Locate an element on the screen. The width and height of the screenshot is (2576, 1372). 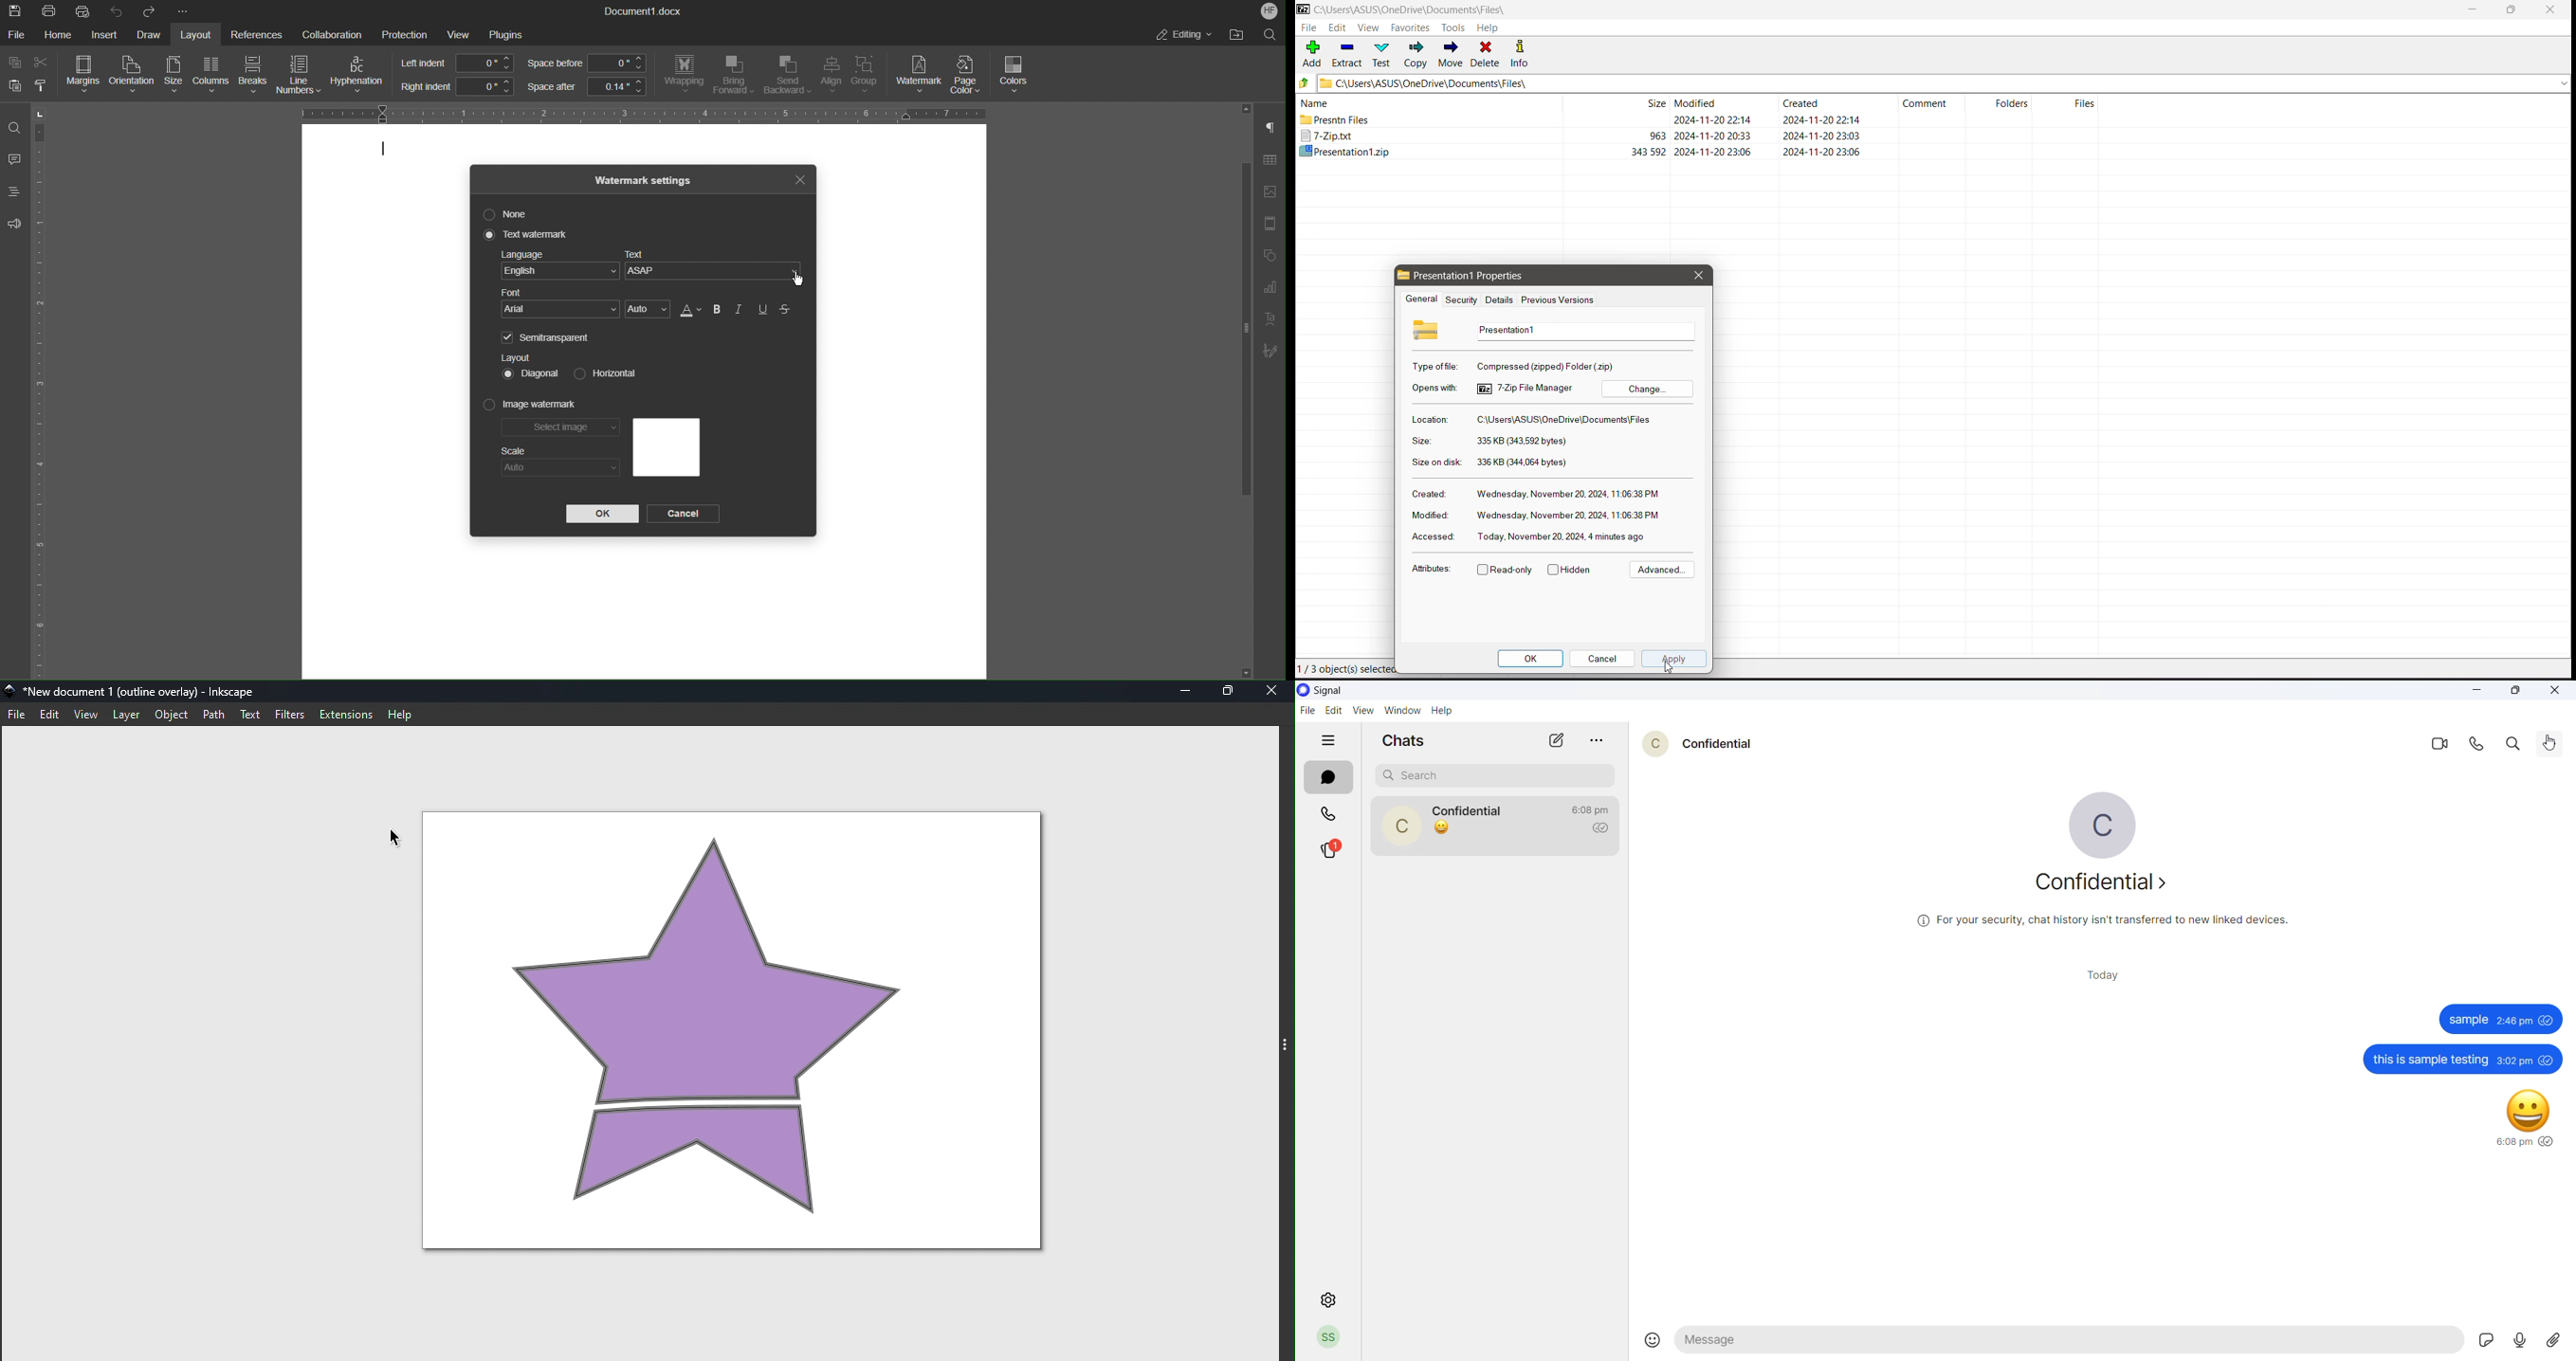
Redo is located at coordinates (148, 11).